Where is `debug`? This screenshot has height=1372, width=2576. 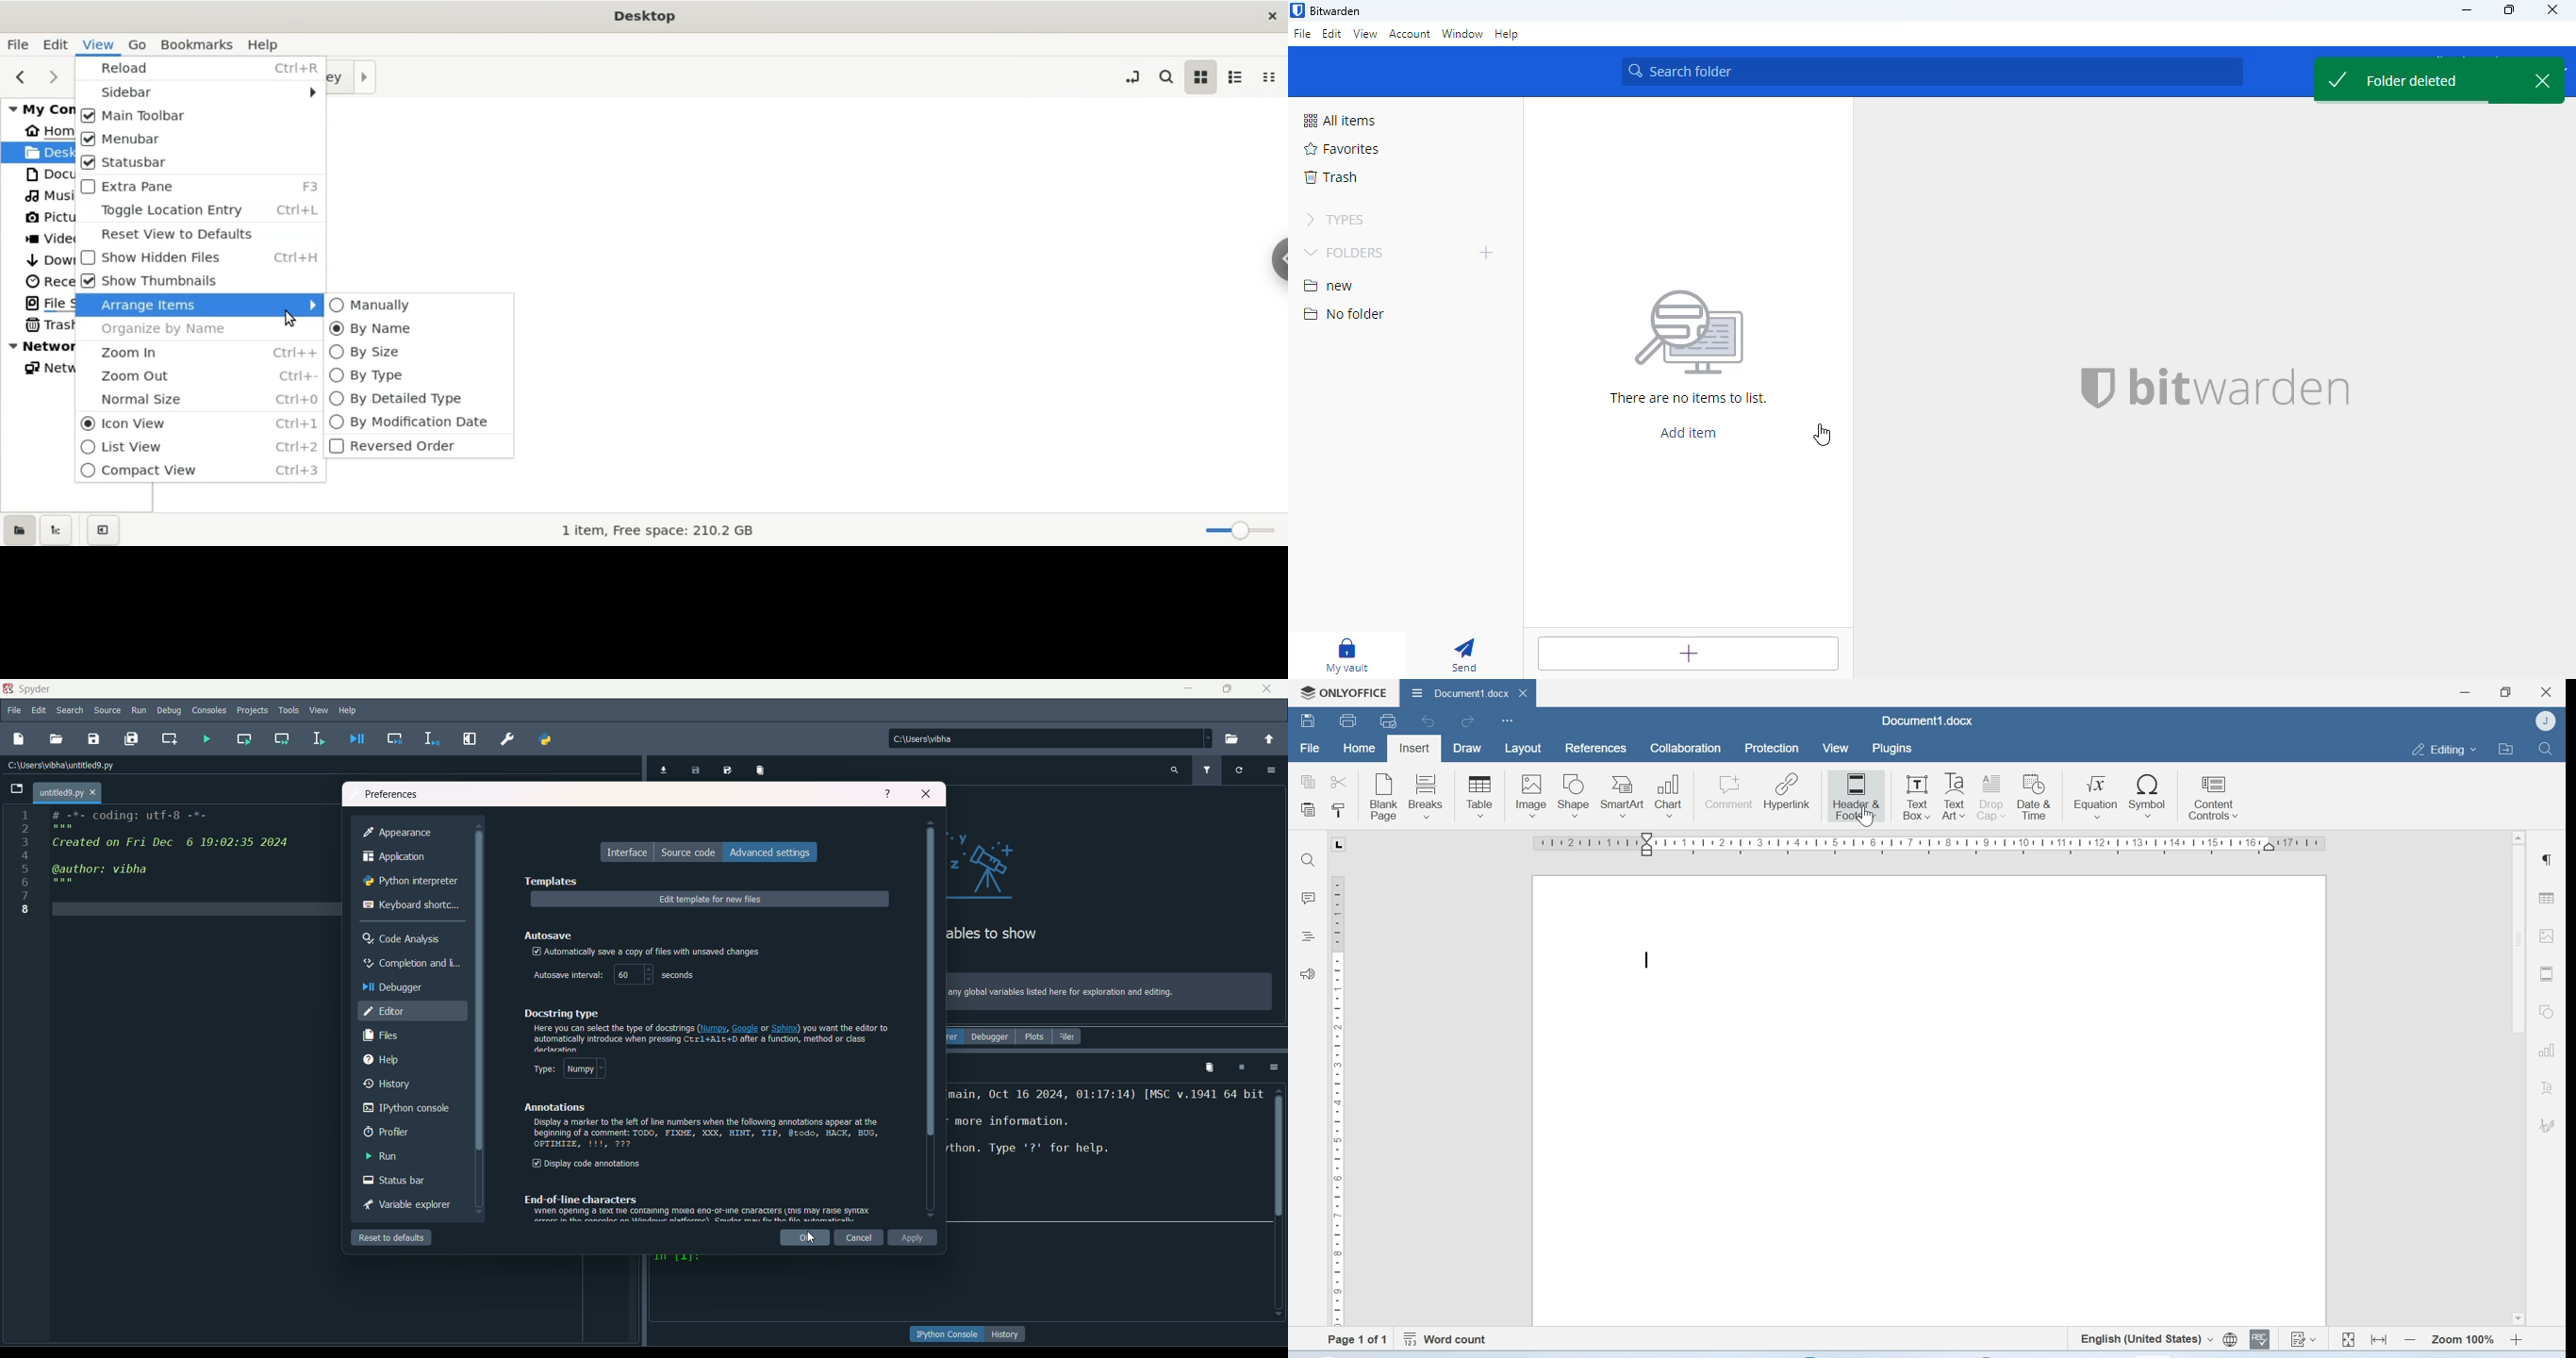
debug is located at coordinates (170, 711).